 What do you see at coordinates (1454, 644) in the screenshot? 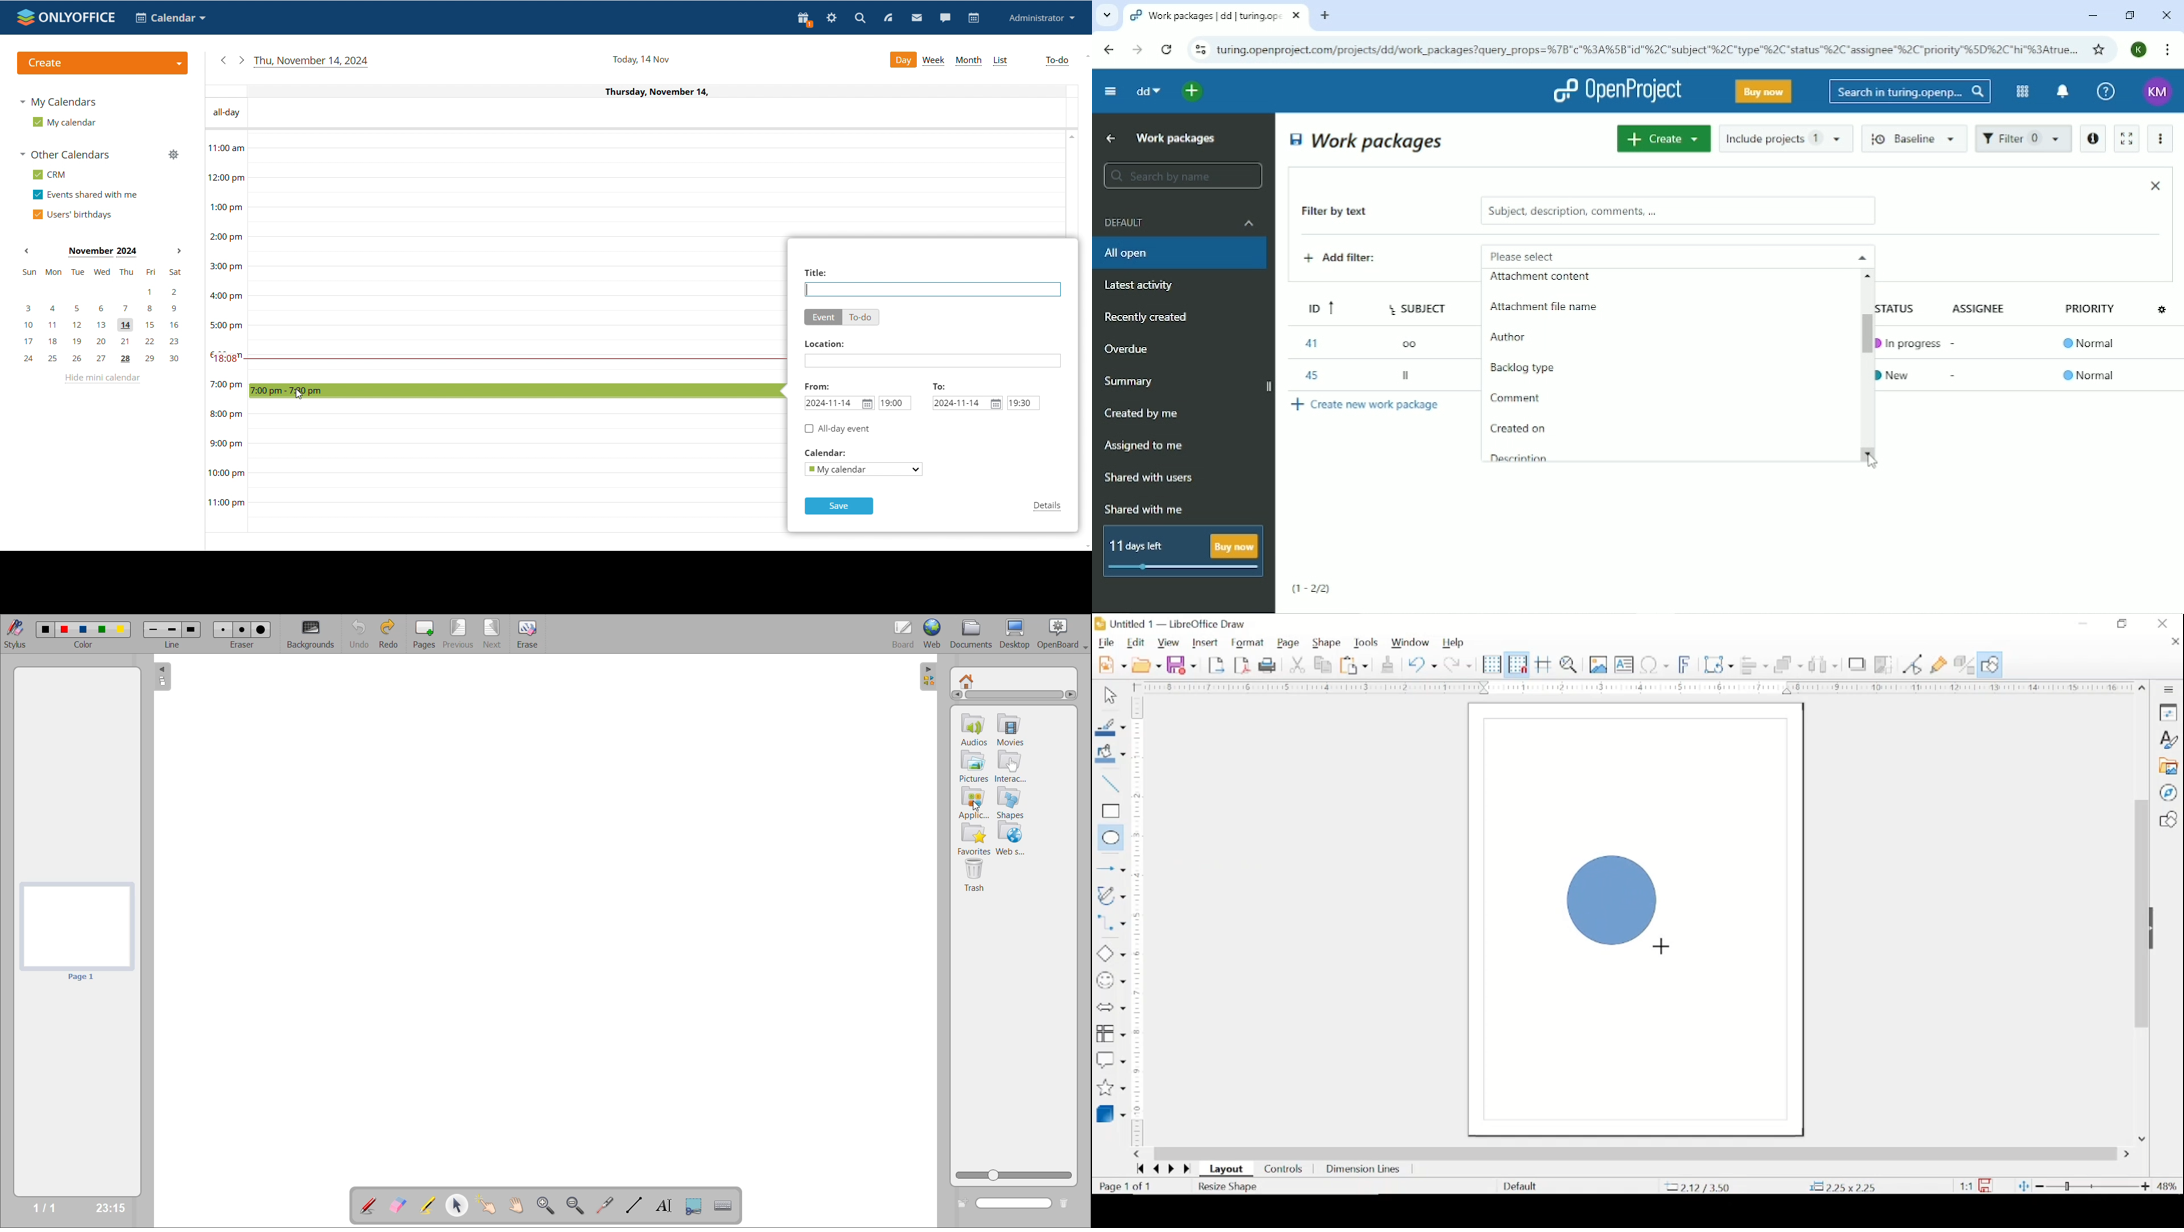
I see `help` at bounding box center [1454, 644].